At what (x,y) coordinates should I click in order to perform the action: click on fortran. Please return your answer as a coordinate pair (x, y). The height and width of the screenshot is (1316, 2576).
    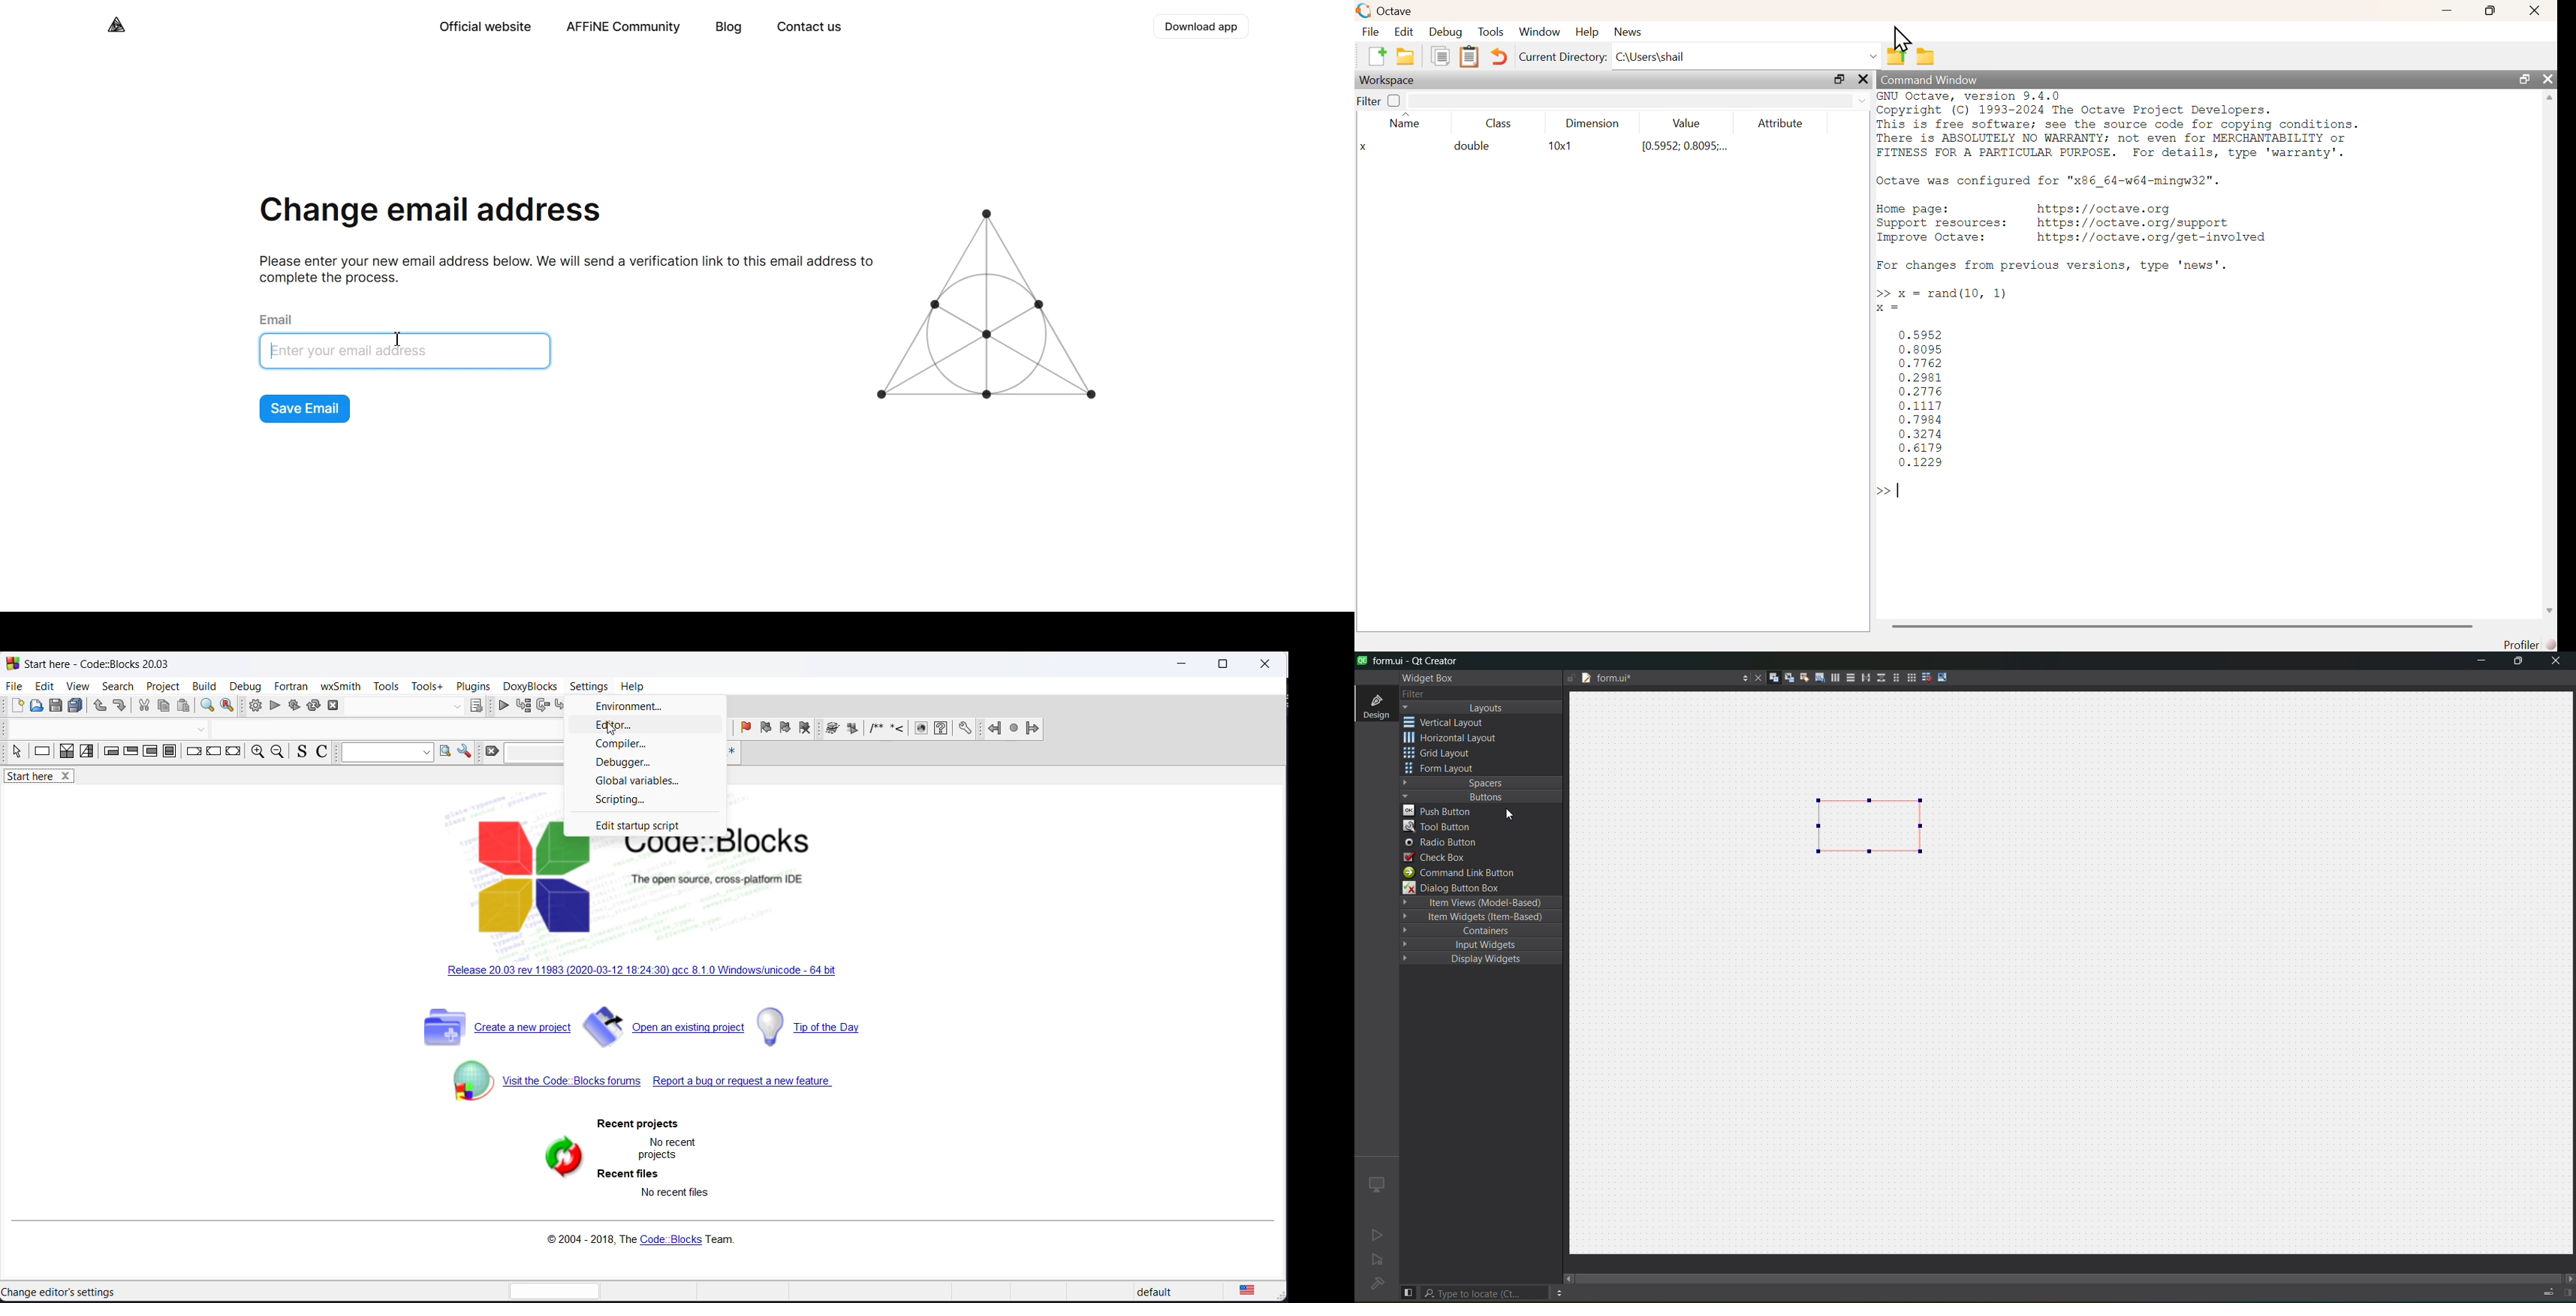
    Looking at the image, I should click on (289, 685).